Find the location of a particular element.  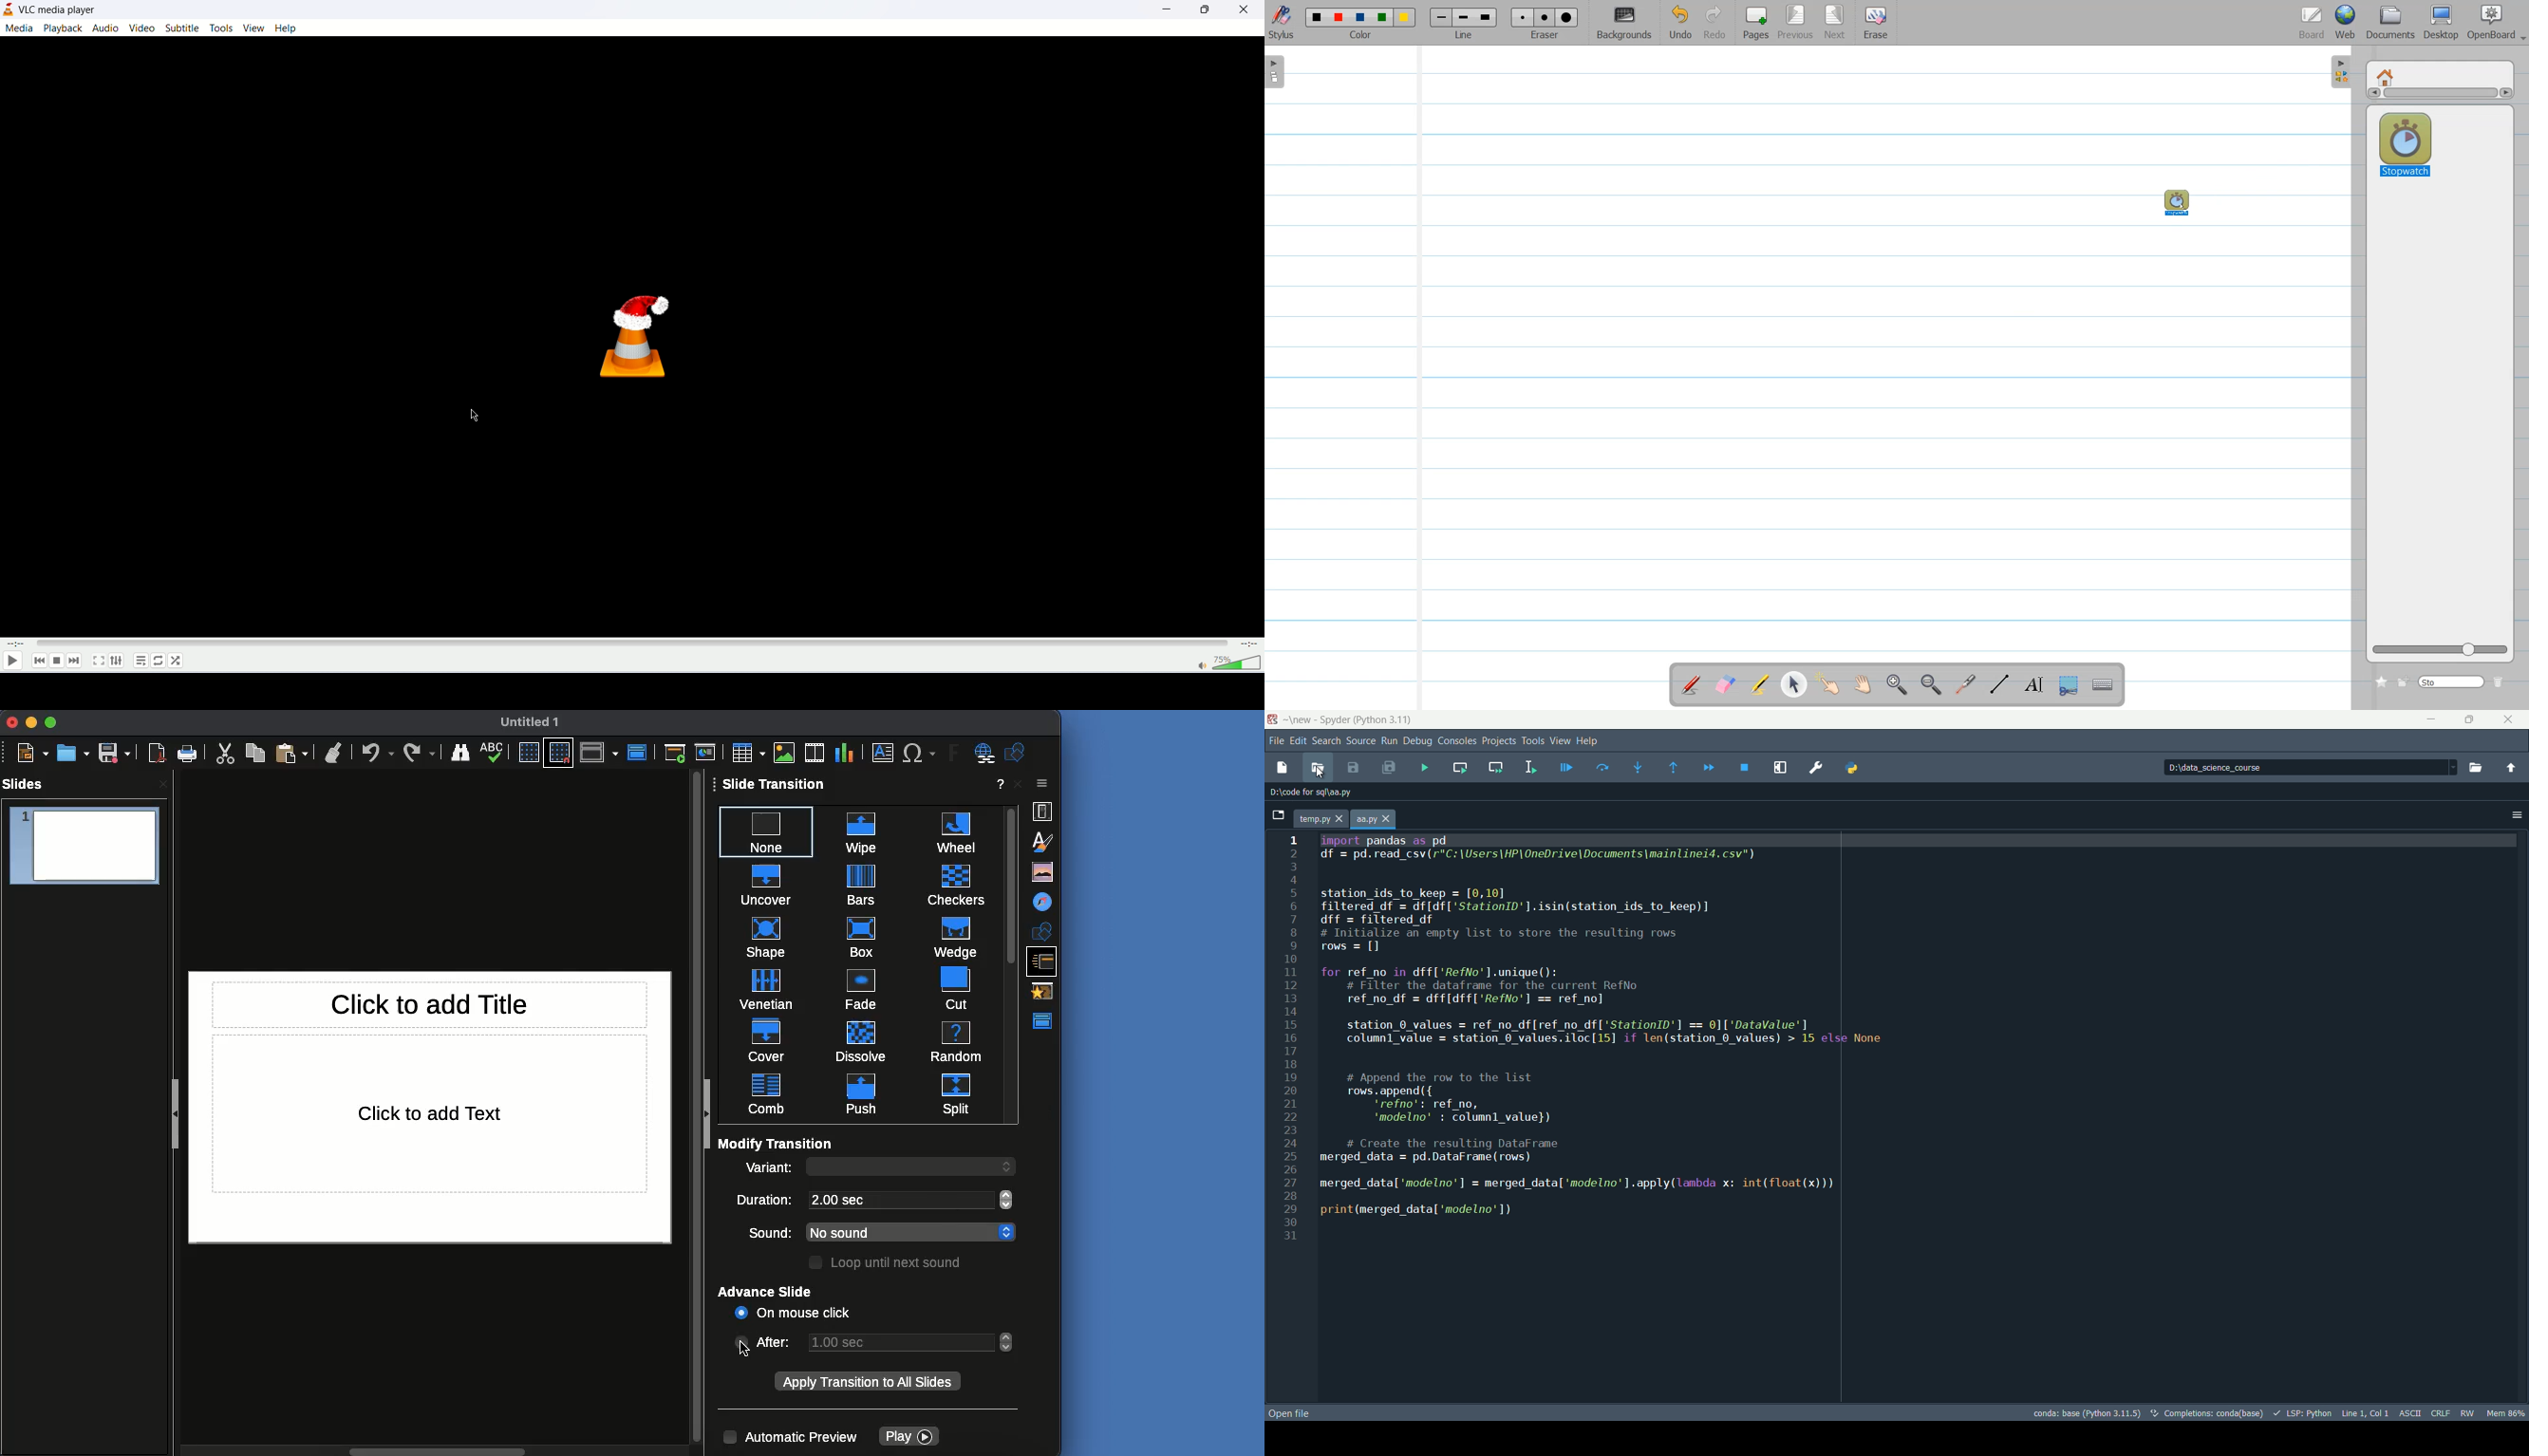

vlc logo is located at coordinates (633, 339).